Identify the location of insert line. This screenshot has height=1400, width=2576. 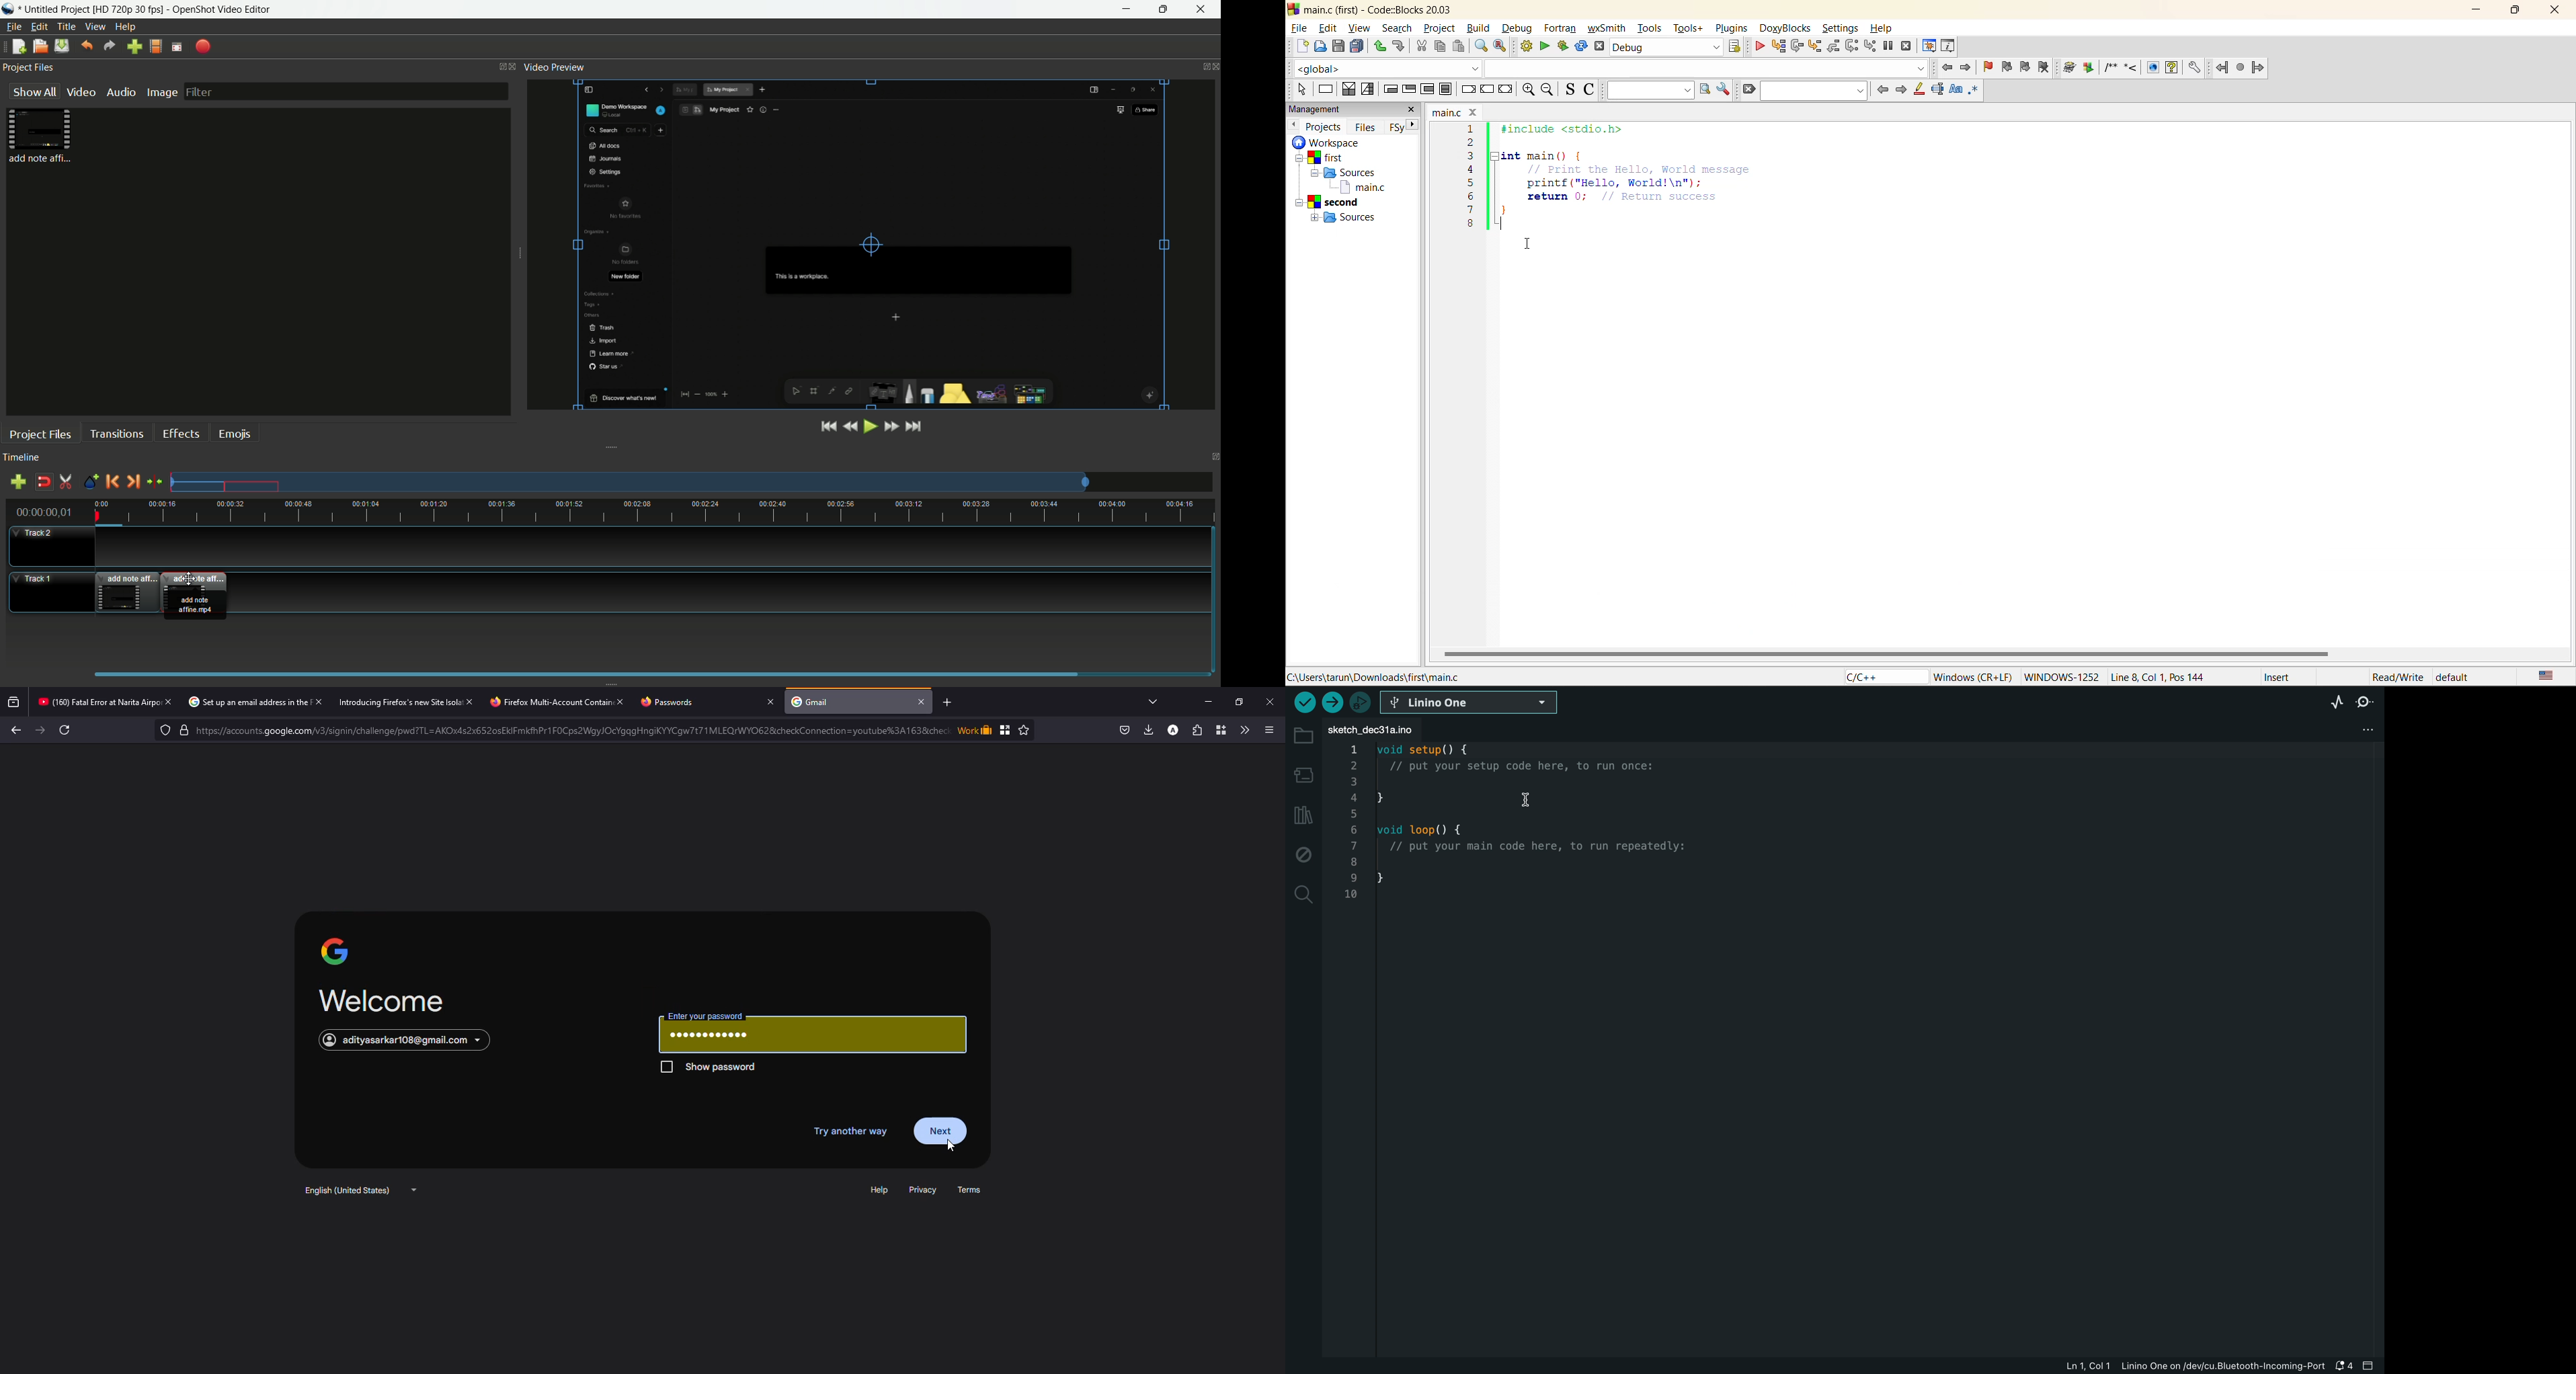
(2132, 69).